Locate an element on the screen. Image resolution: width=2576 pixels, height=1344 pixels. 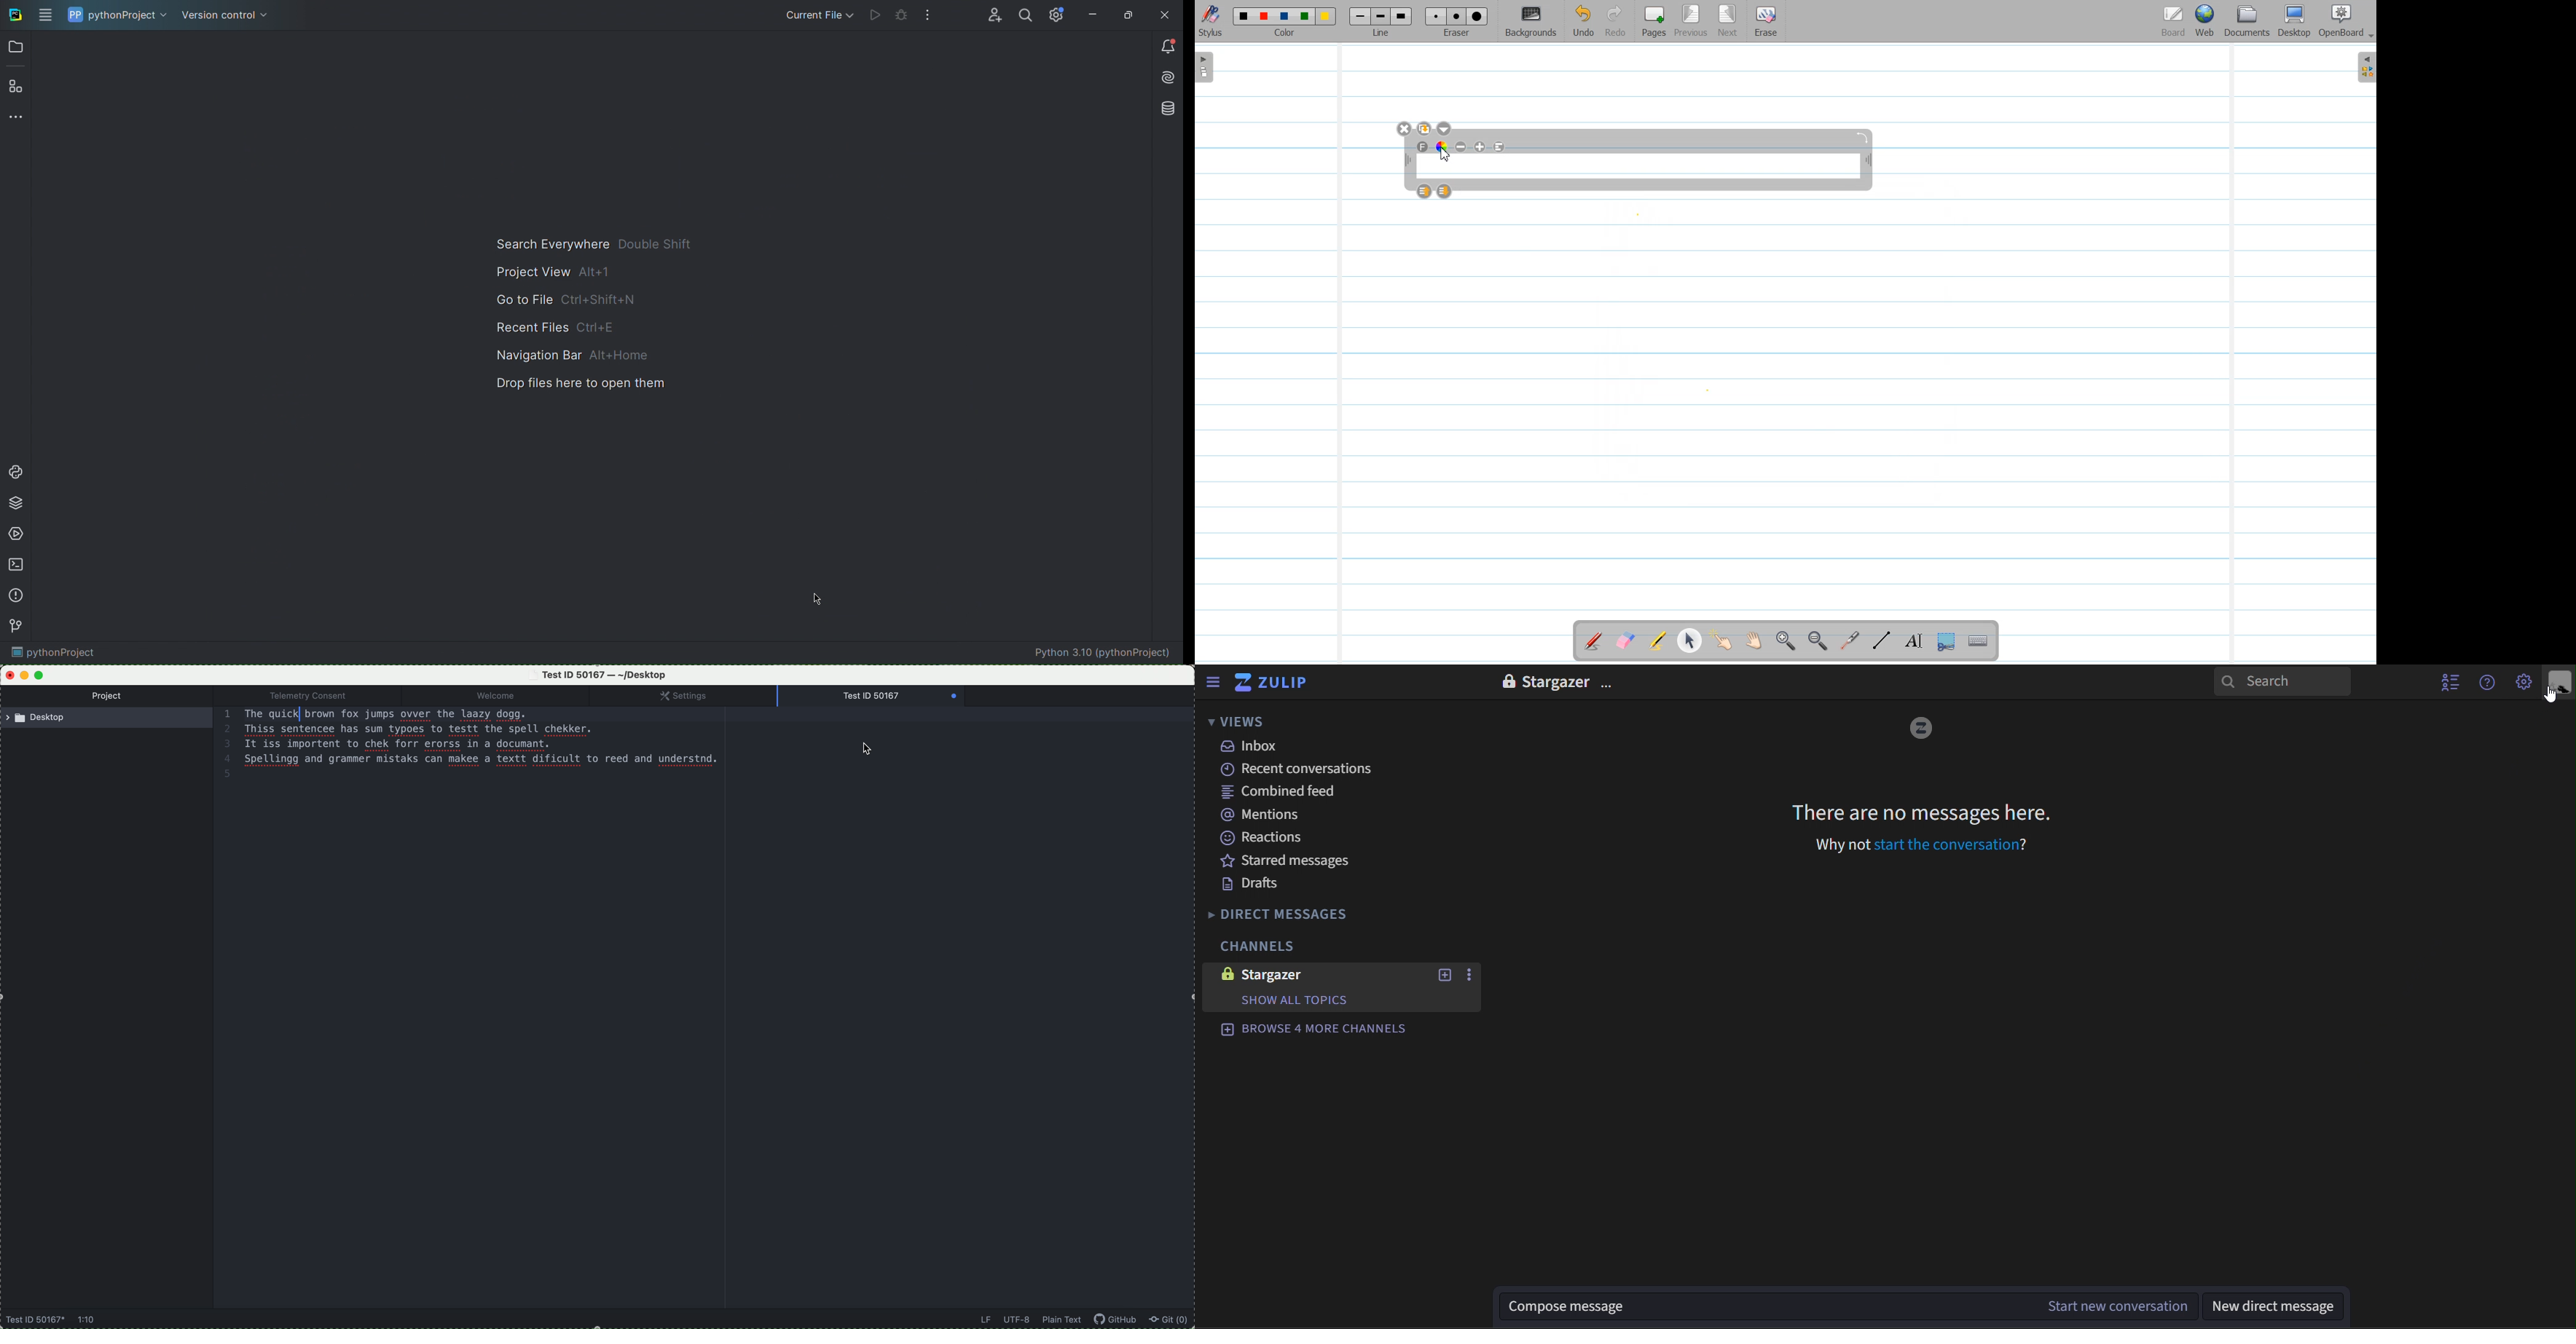
Go to File is located at coordinates (567, 300).